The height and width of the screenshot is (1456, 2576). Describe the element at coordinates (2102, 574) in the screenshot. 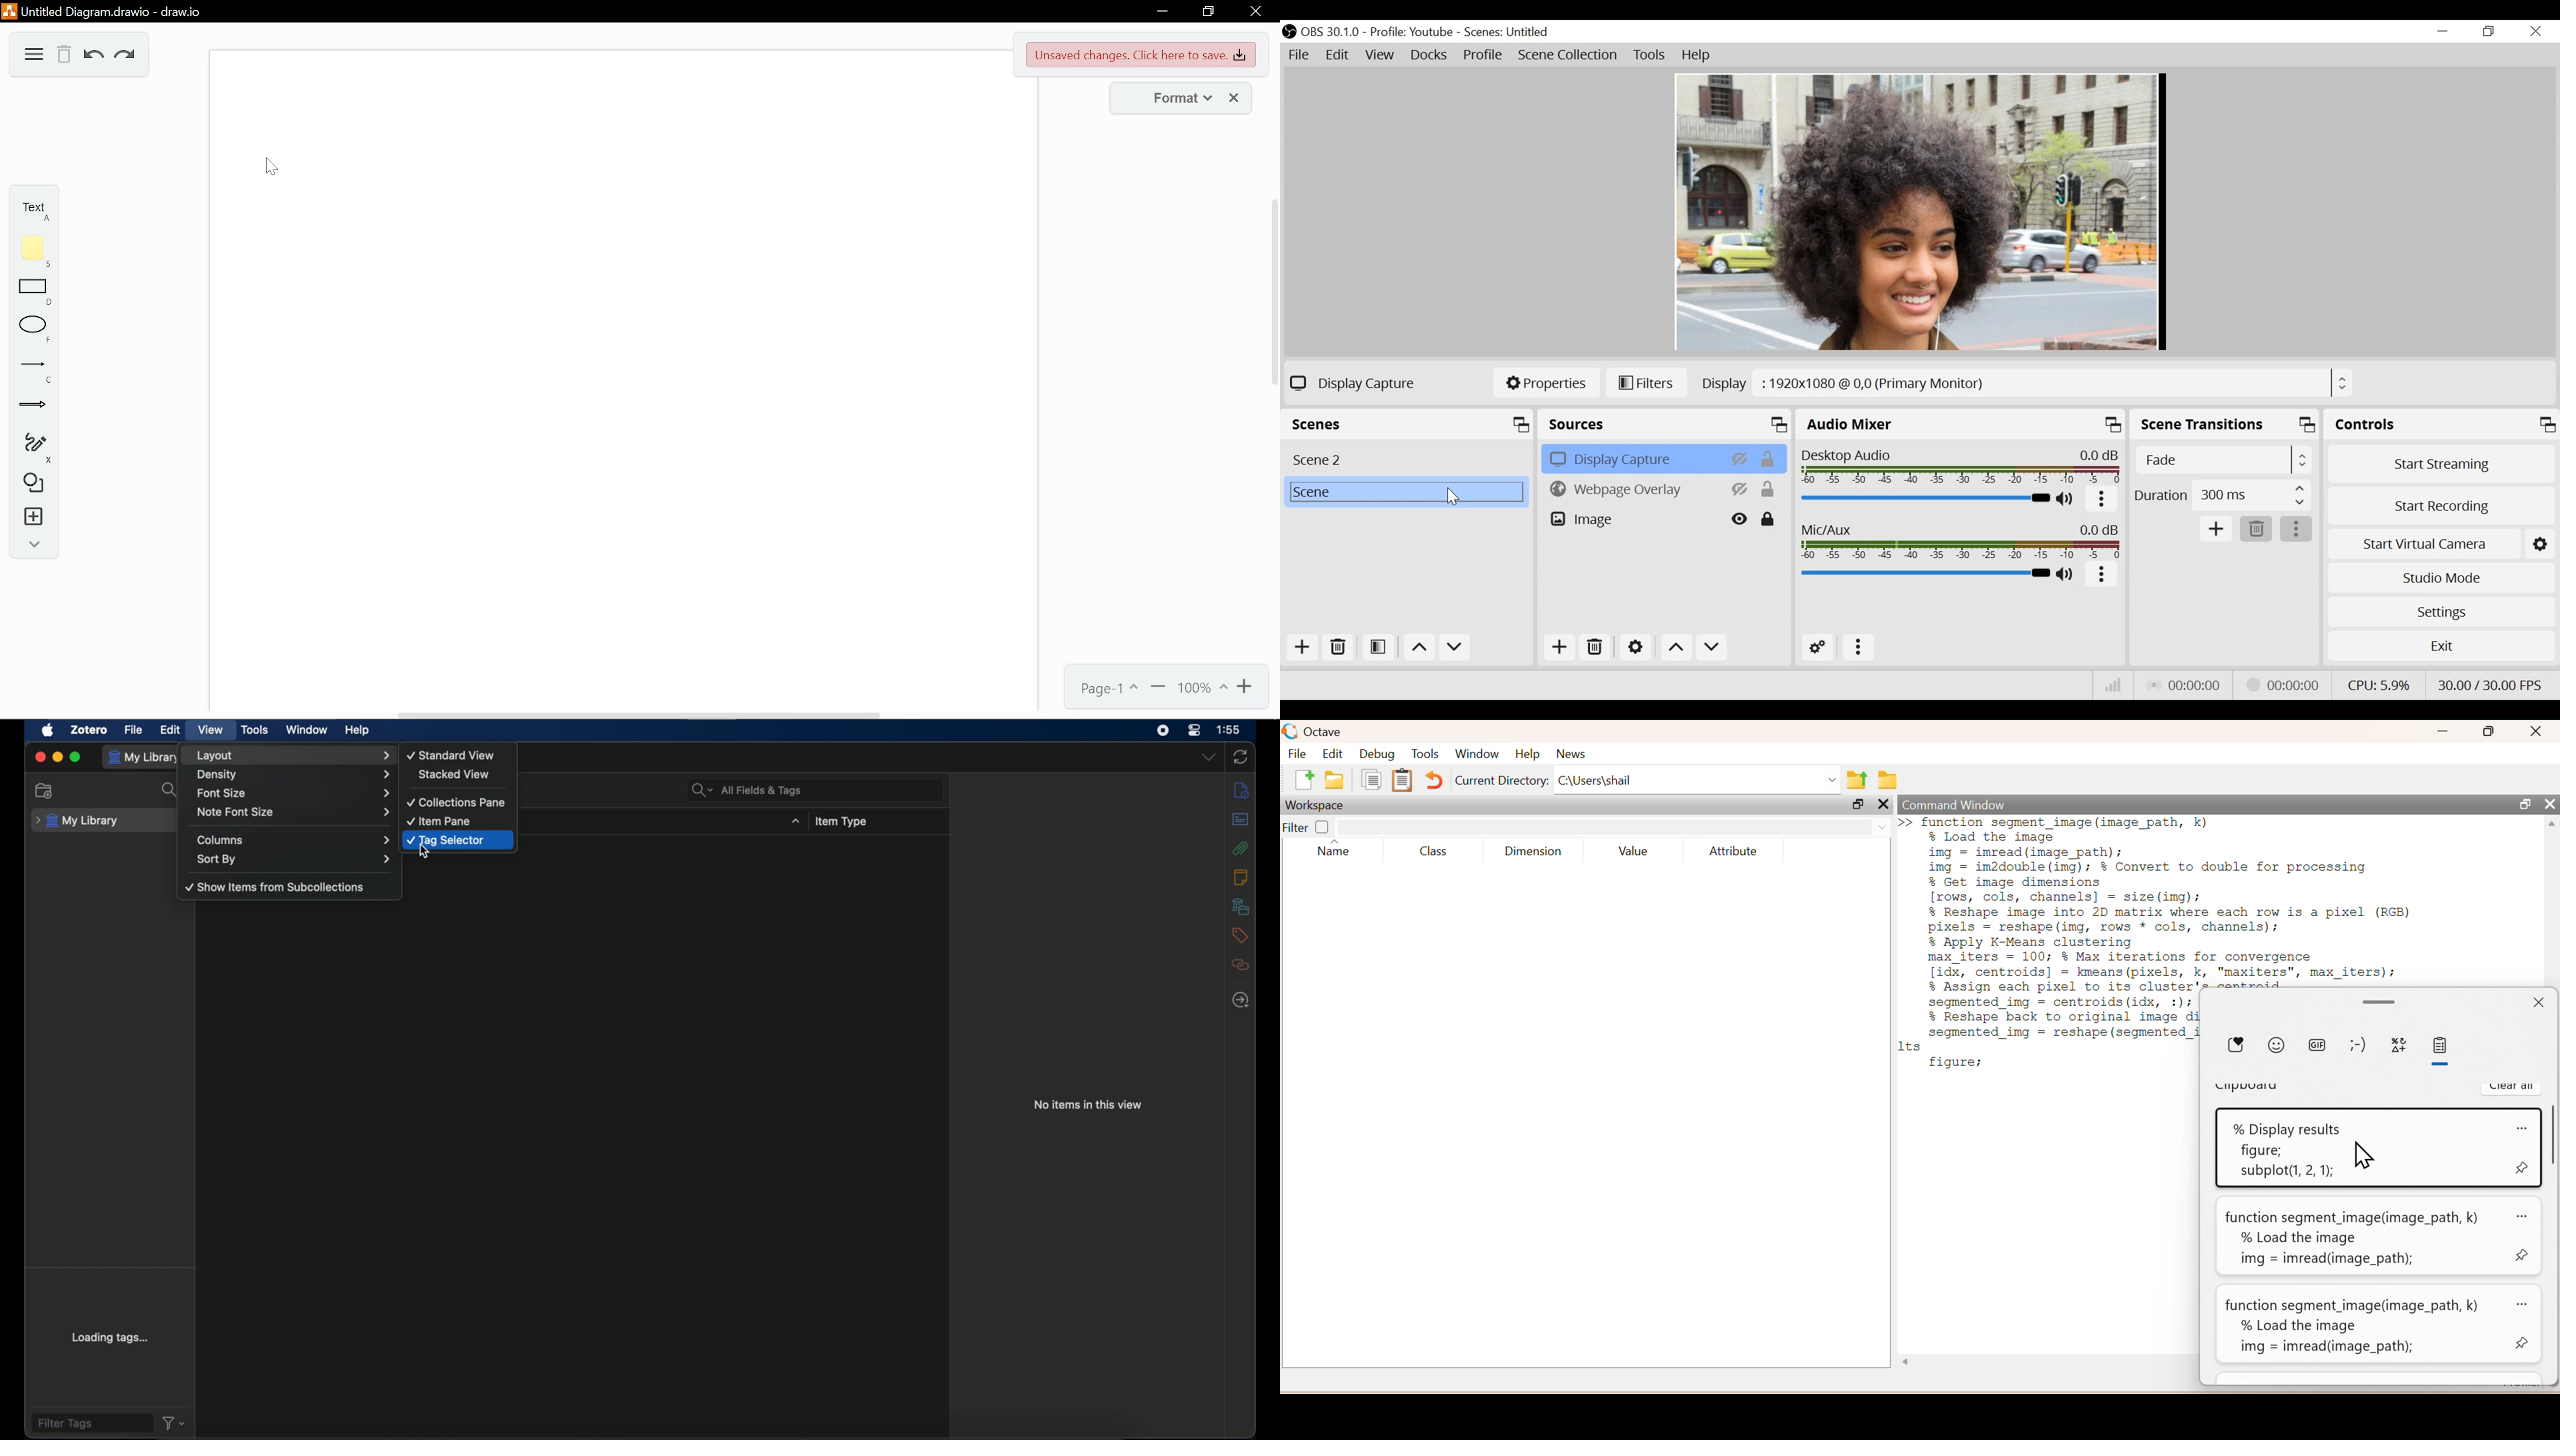

I see `more options` at that location.